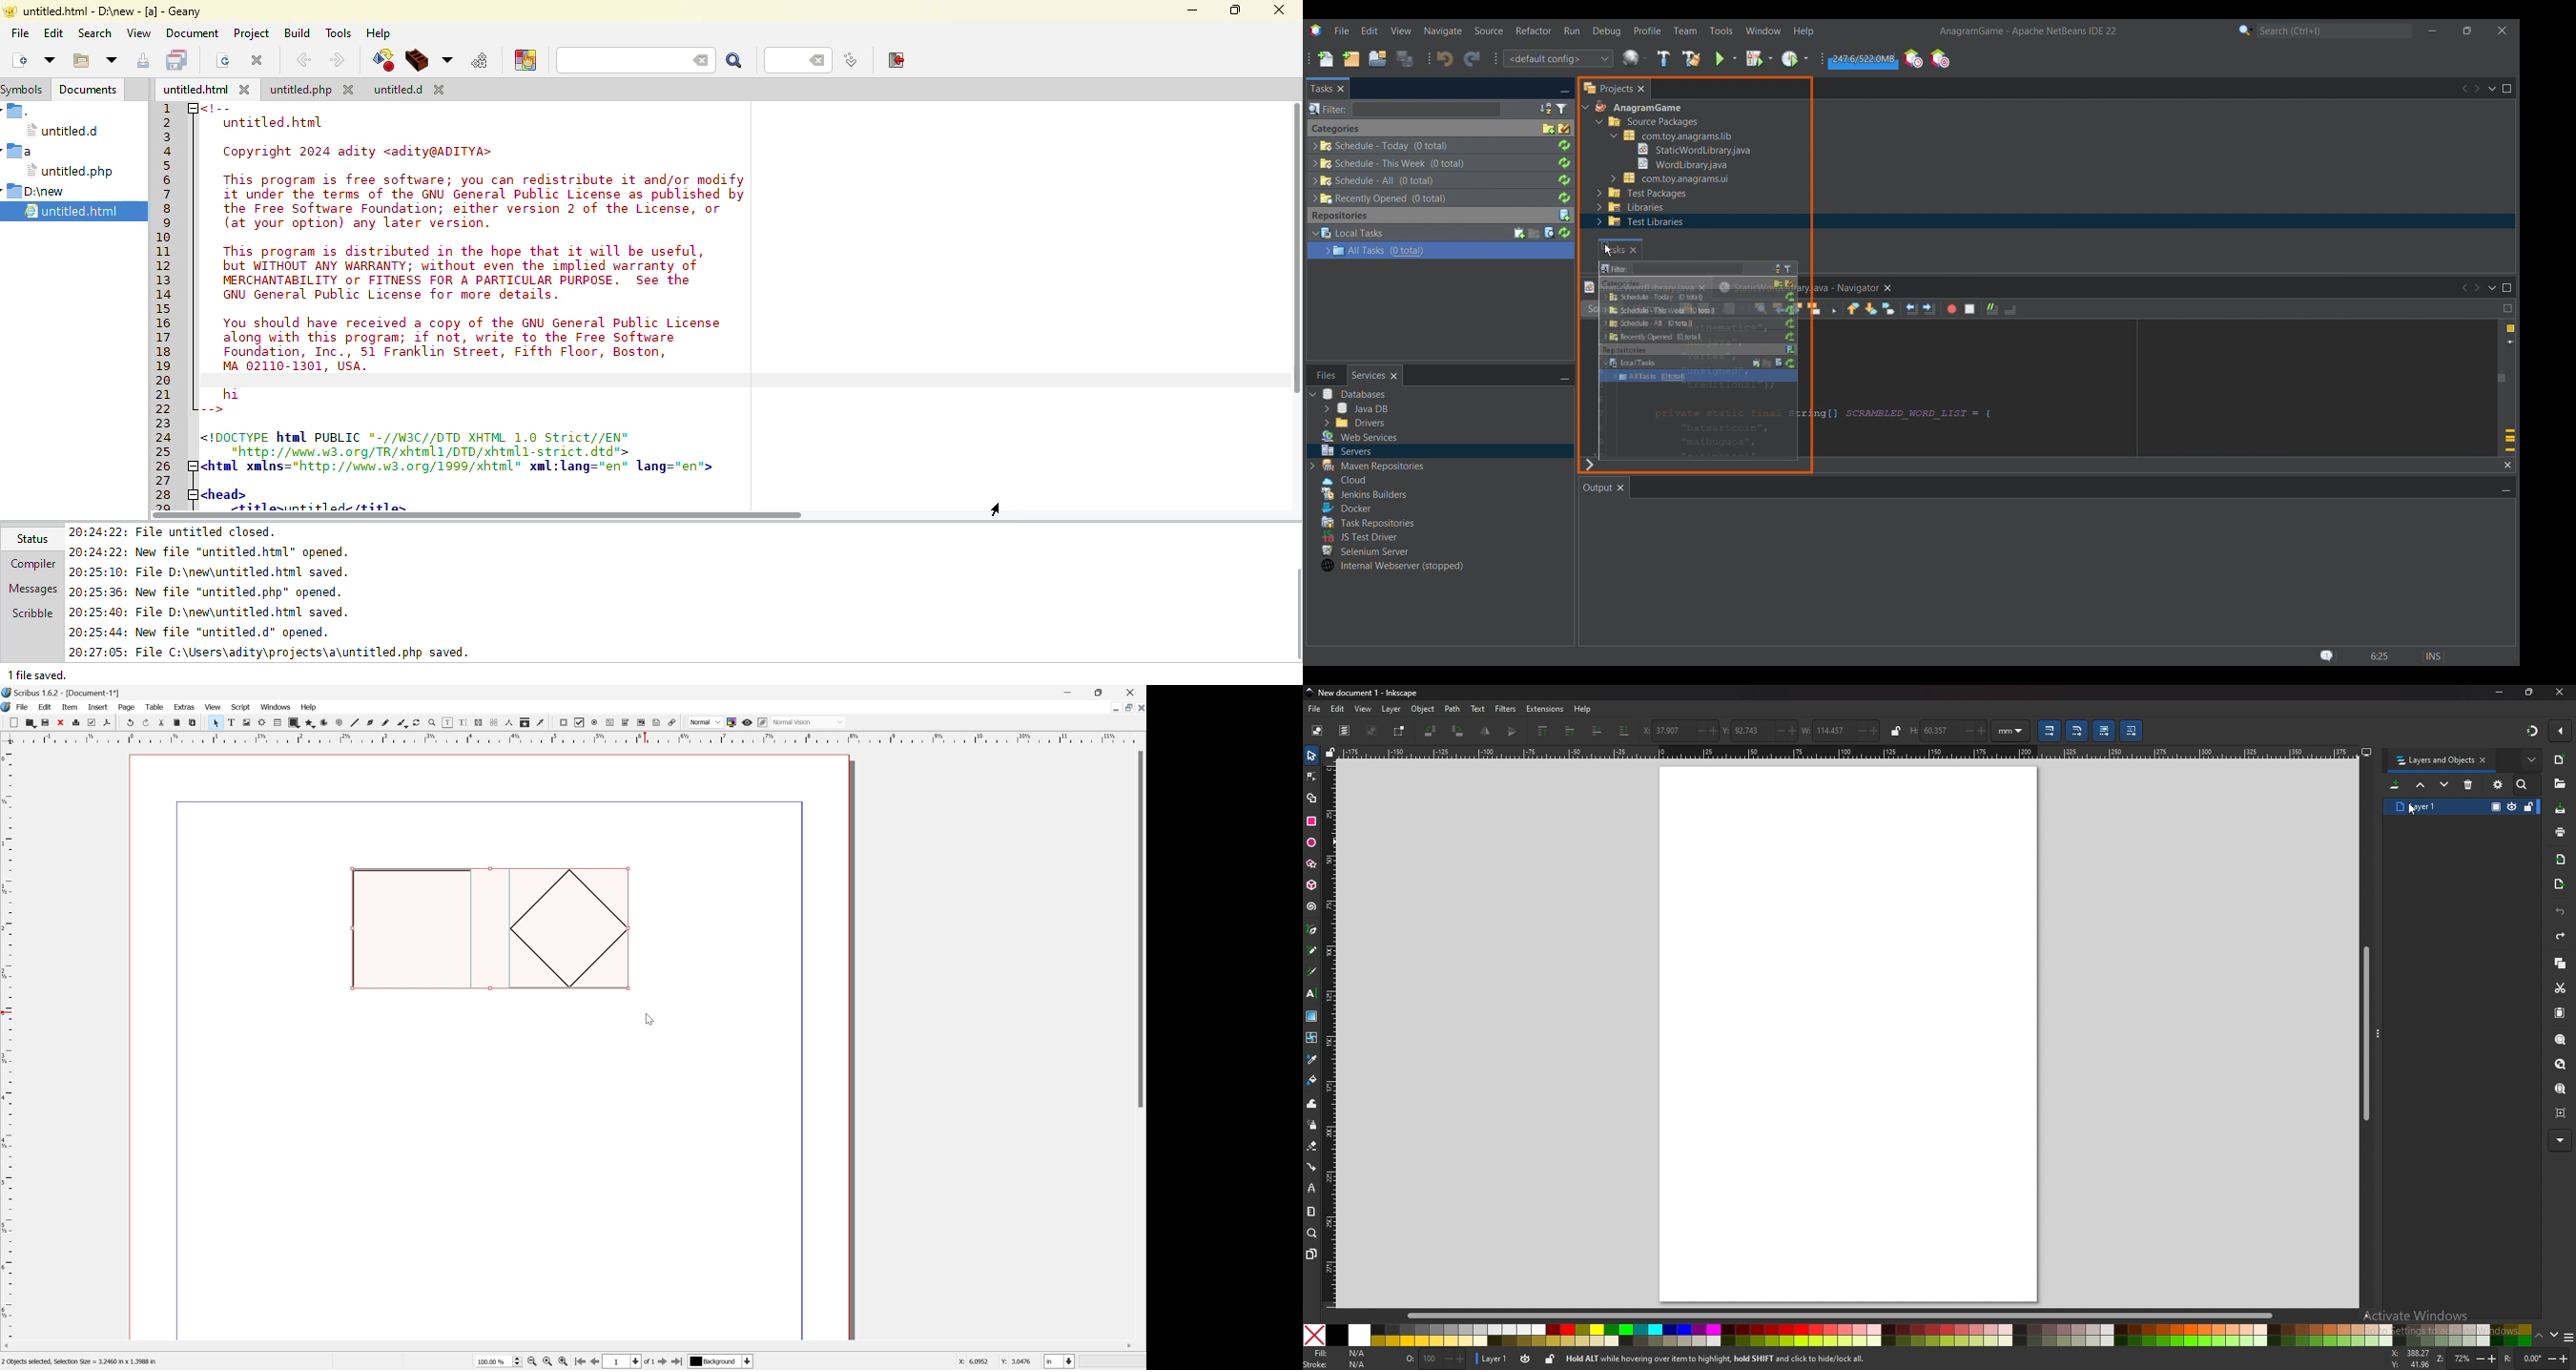 The width and height of the screenshot is (2576, 1372). Describe the element at coordinates (733, 723) in the screenshot. I see `Toggle color management system` at that location.